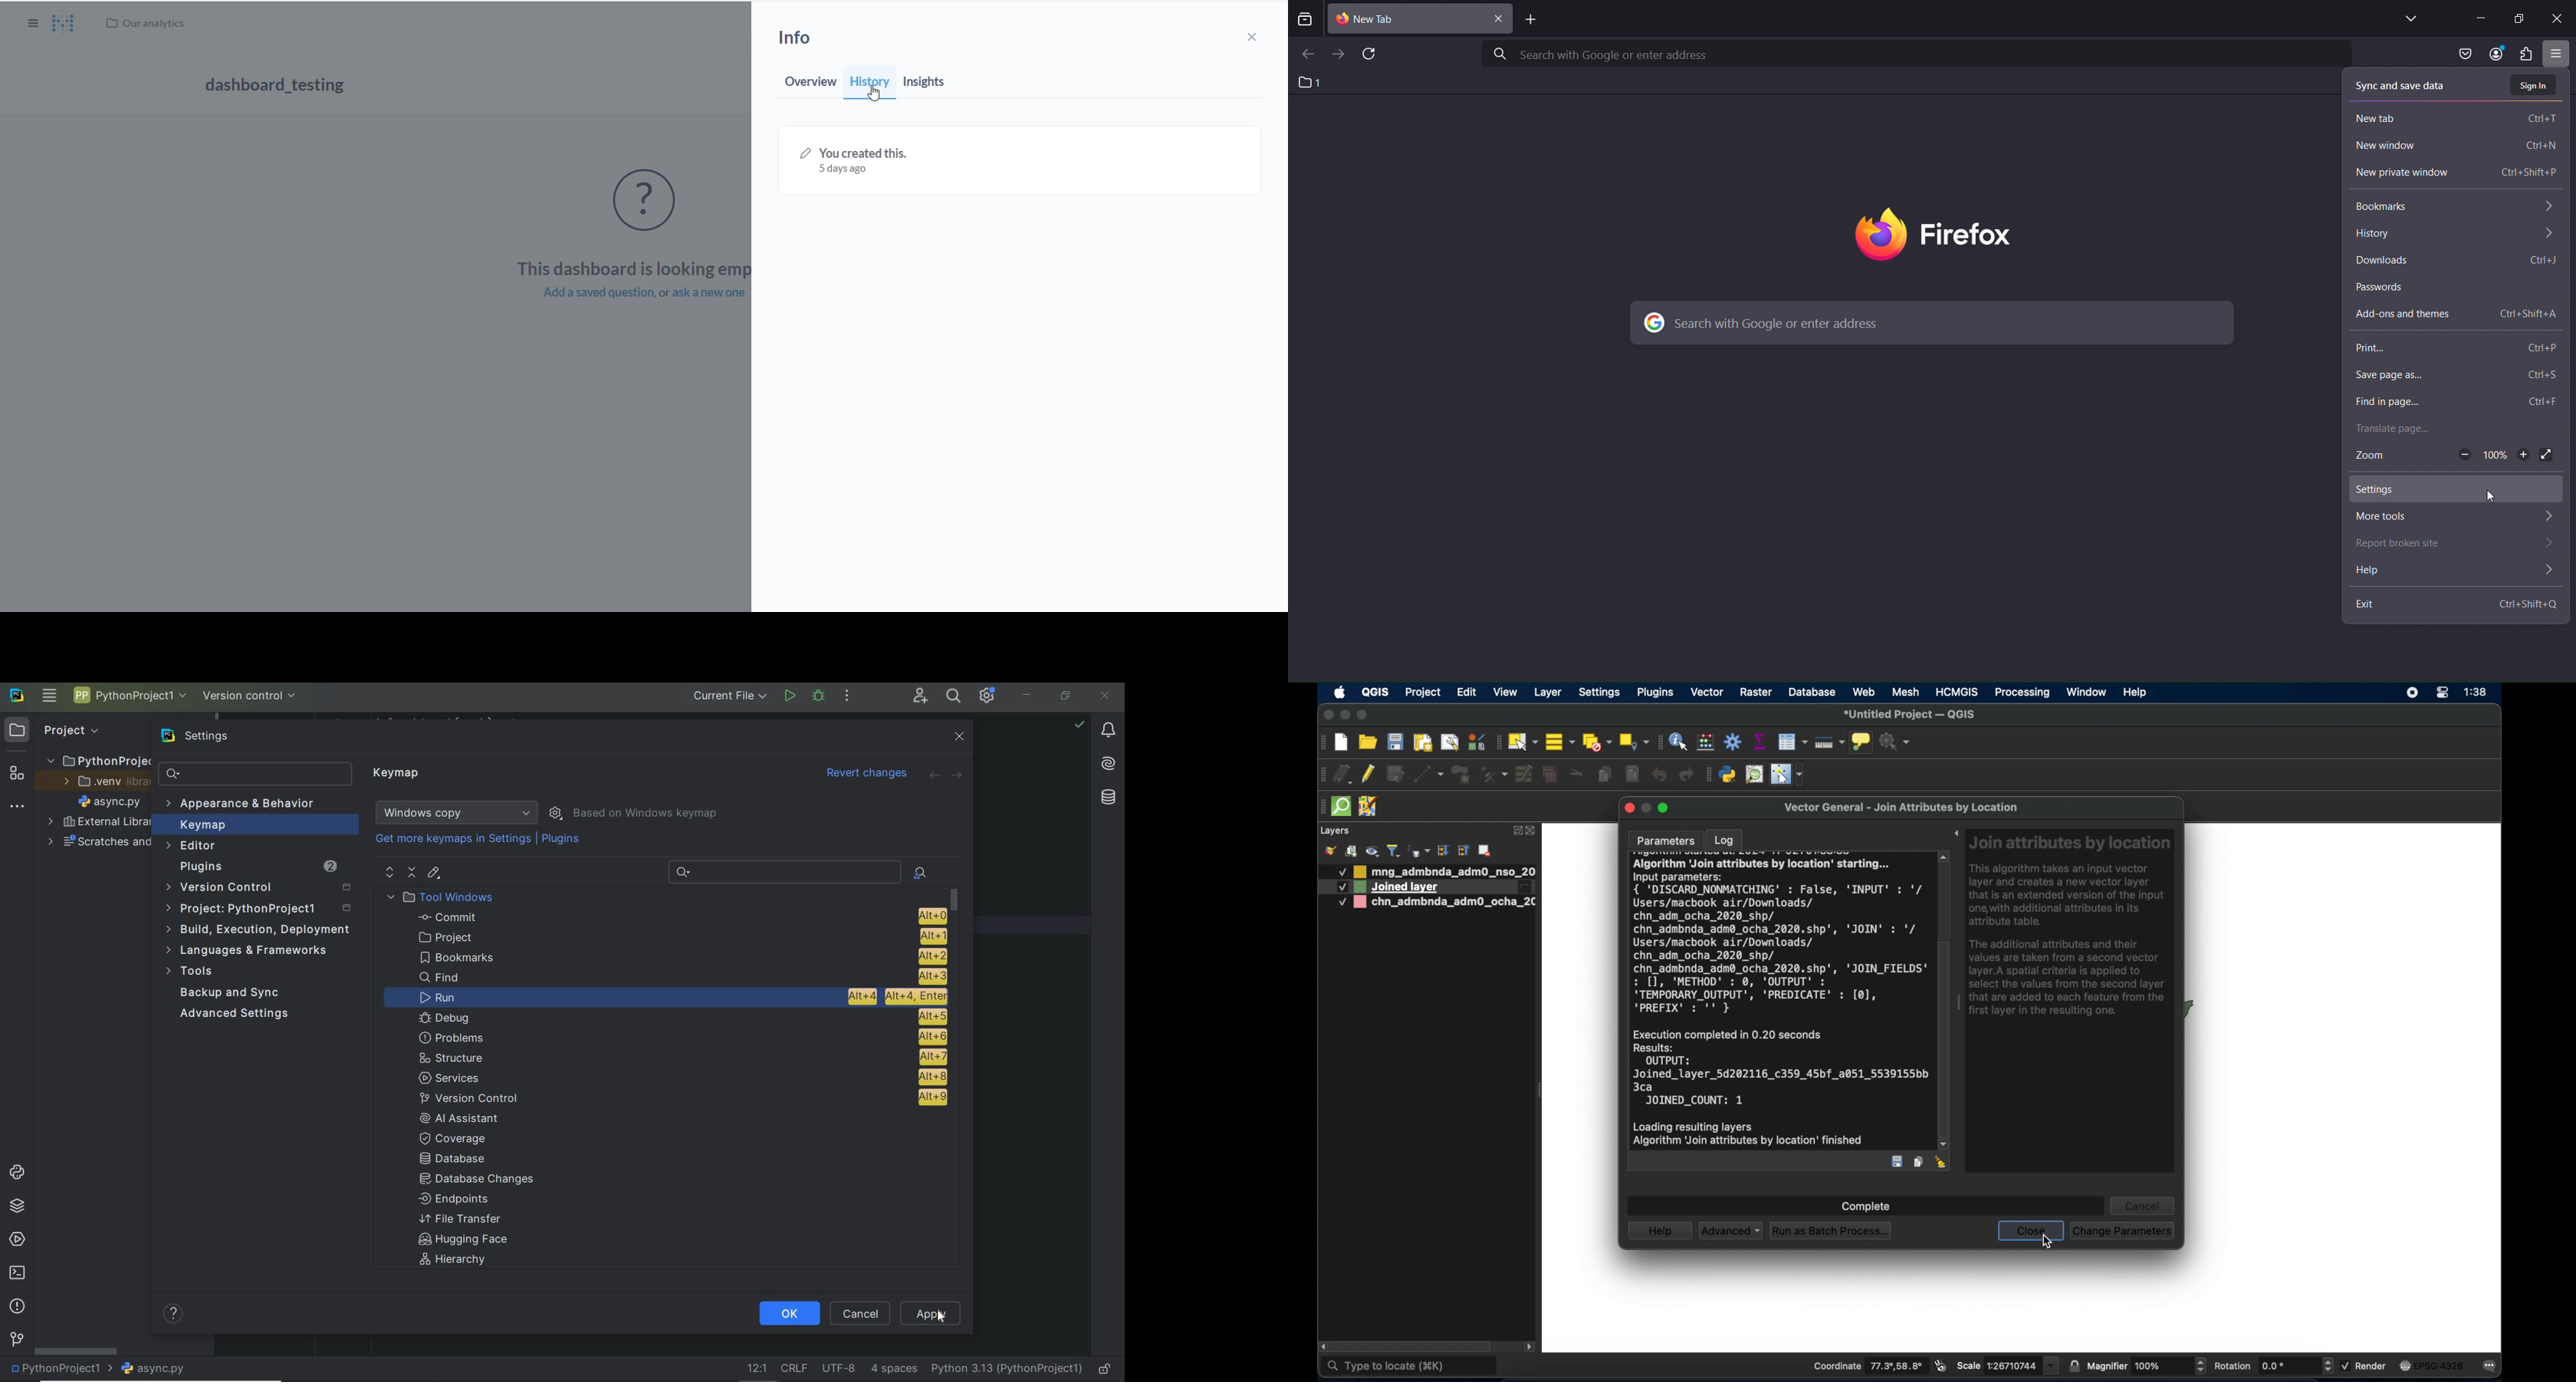 The width and height of the screenshot is (2576, 1400). I want to click on undo, so click(1659, 775).